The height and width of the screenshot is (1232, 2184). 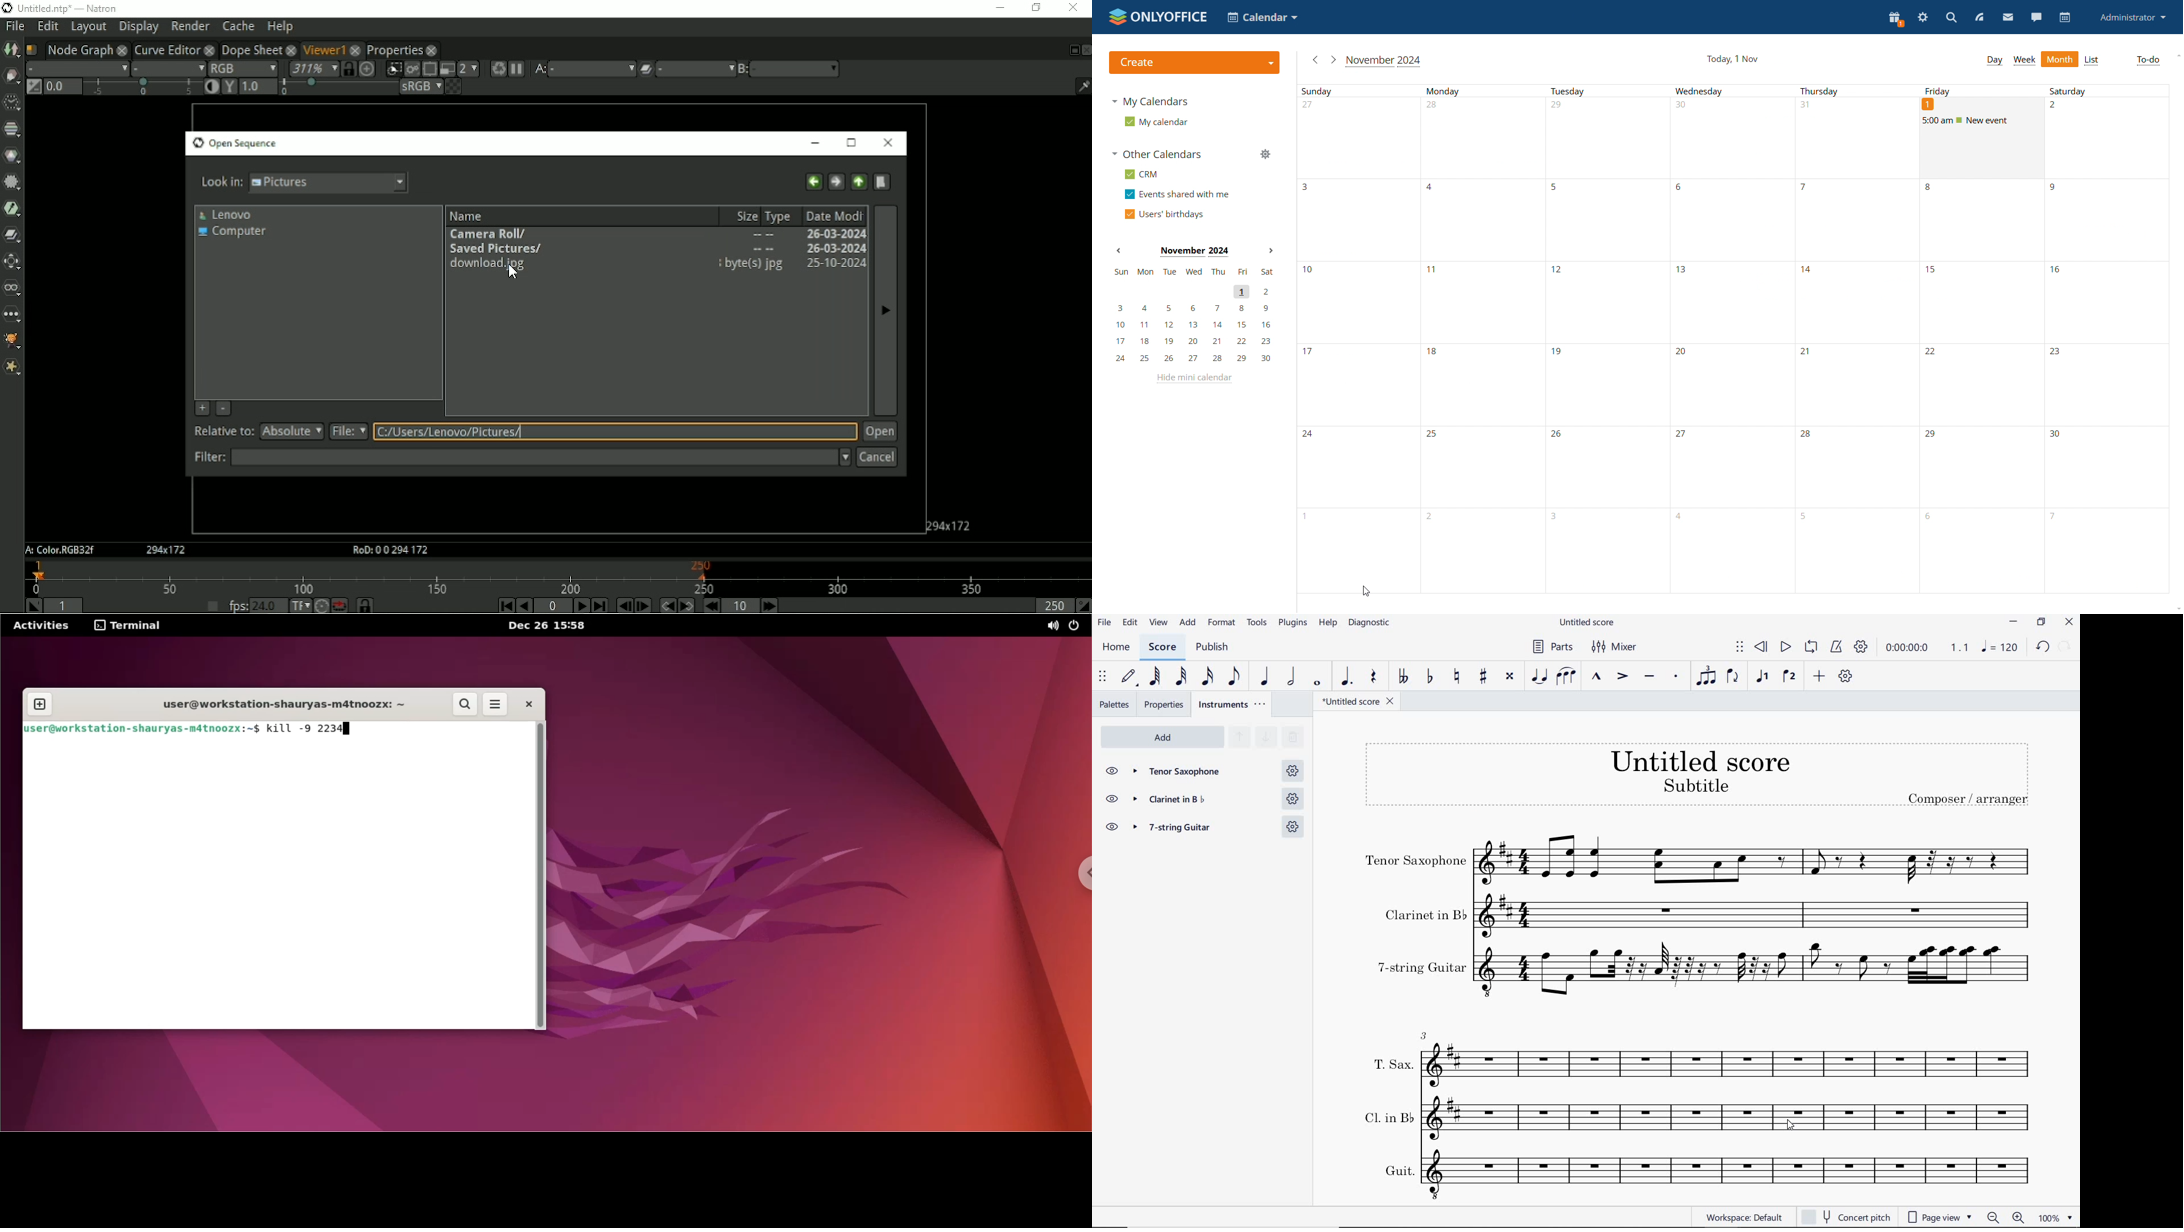 What do you see at coordinates (1820, 677) in the screenshot?
I see `ADD` at bounding box center [1820, 677].